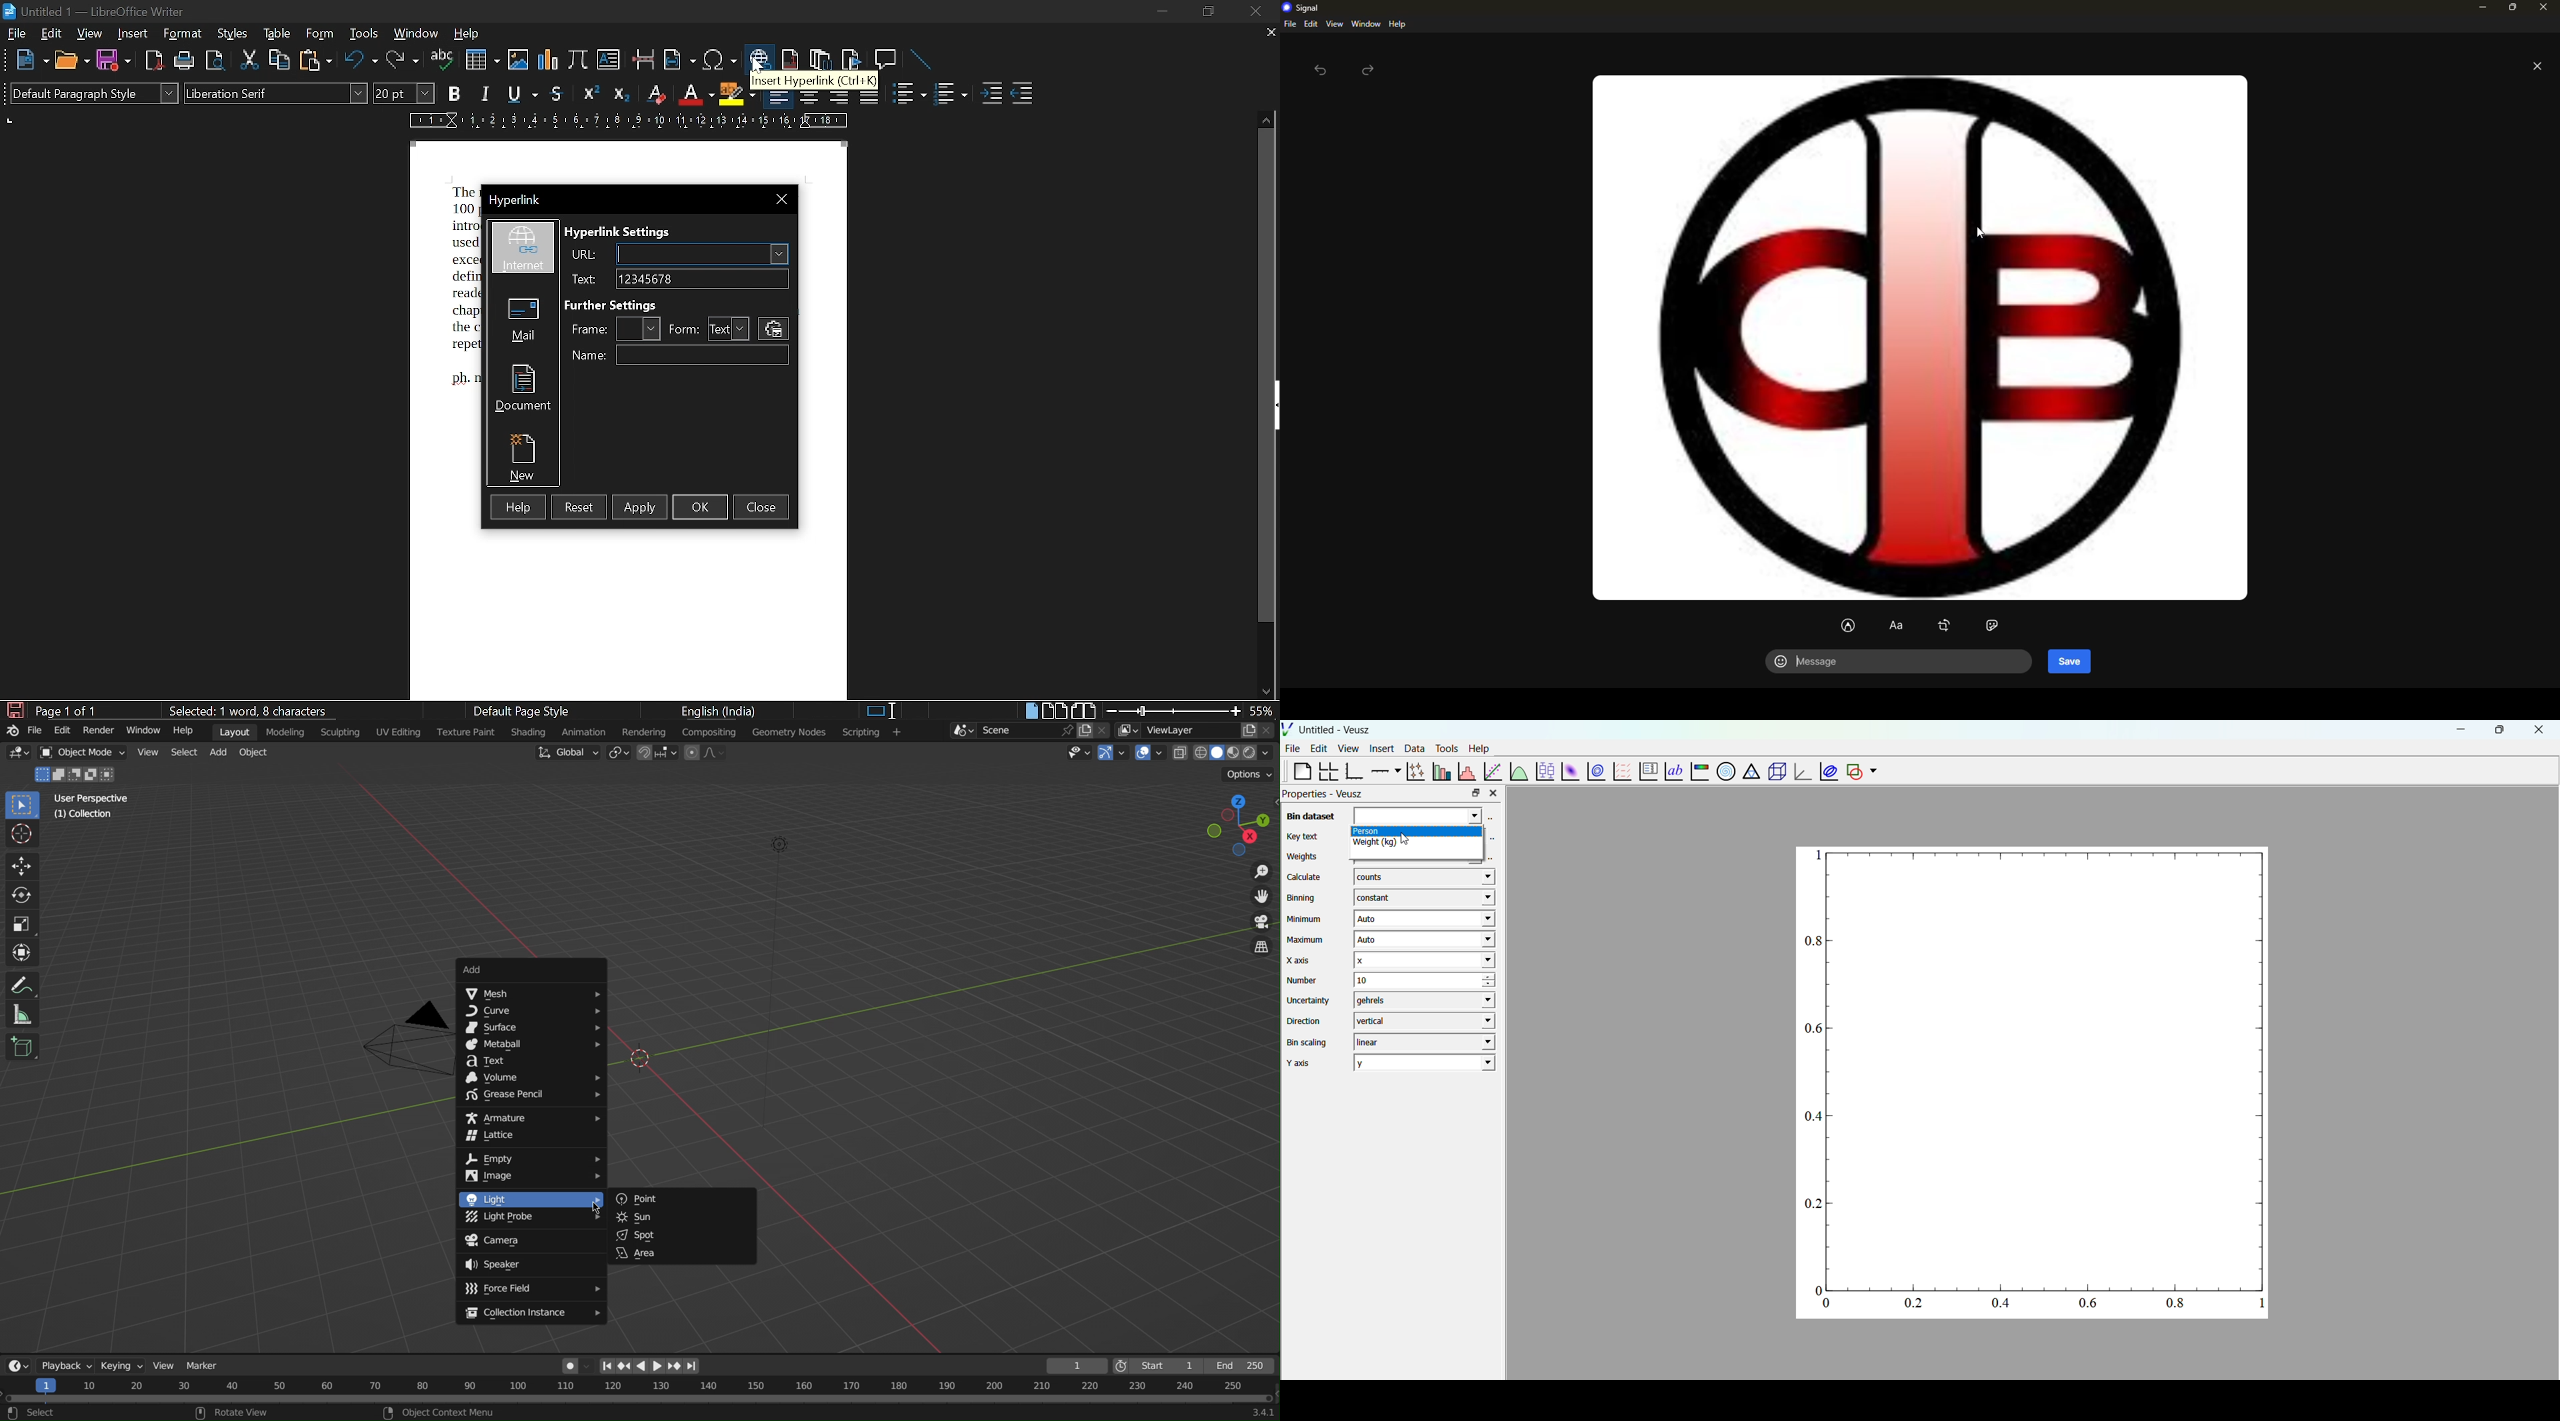  What do you see at coordinates (1257, 11) in the screenshot?
I see `close` at bounding box center [1257, 11].